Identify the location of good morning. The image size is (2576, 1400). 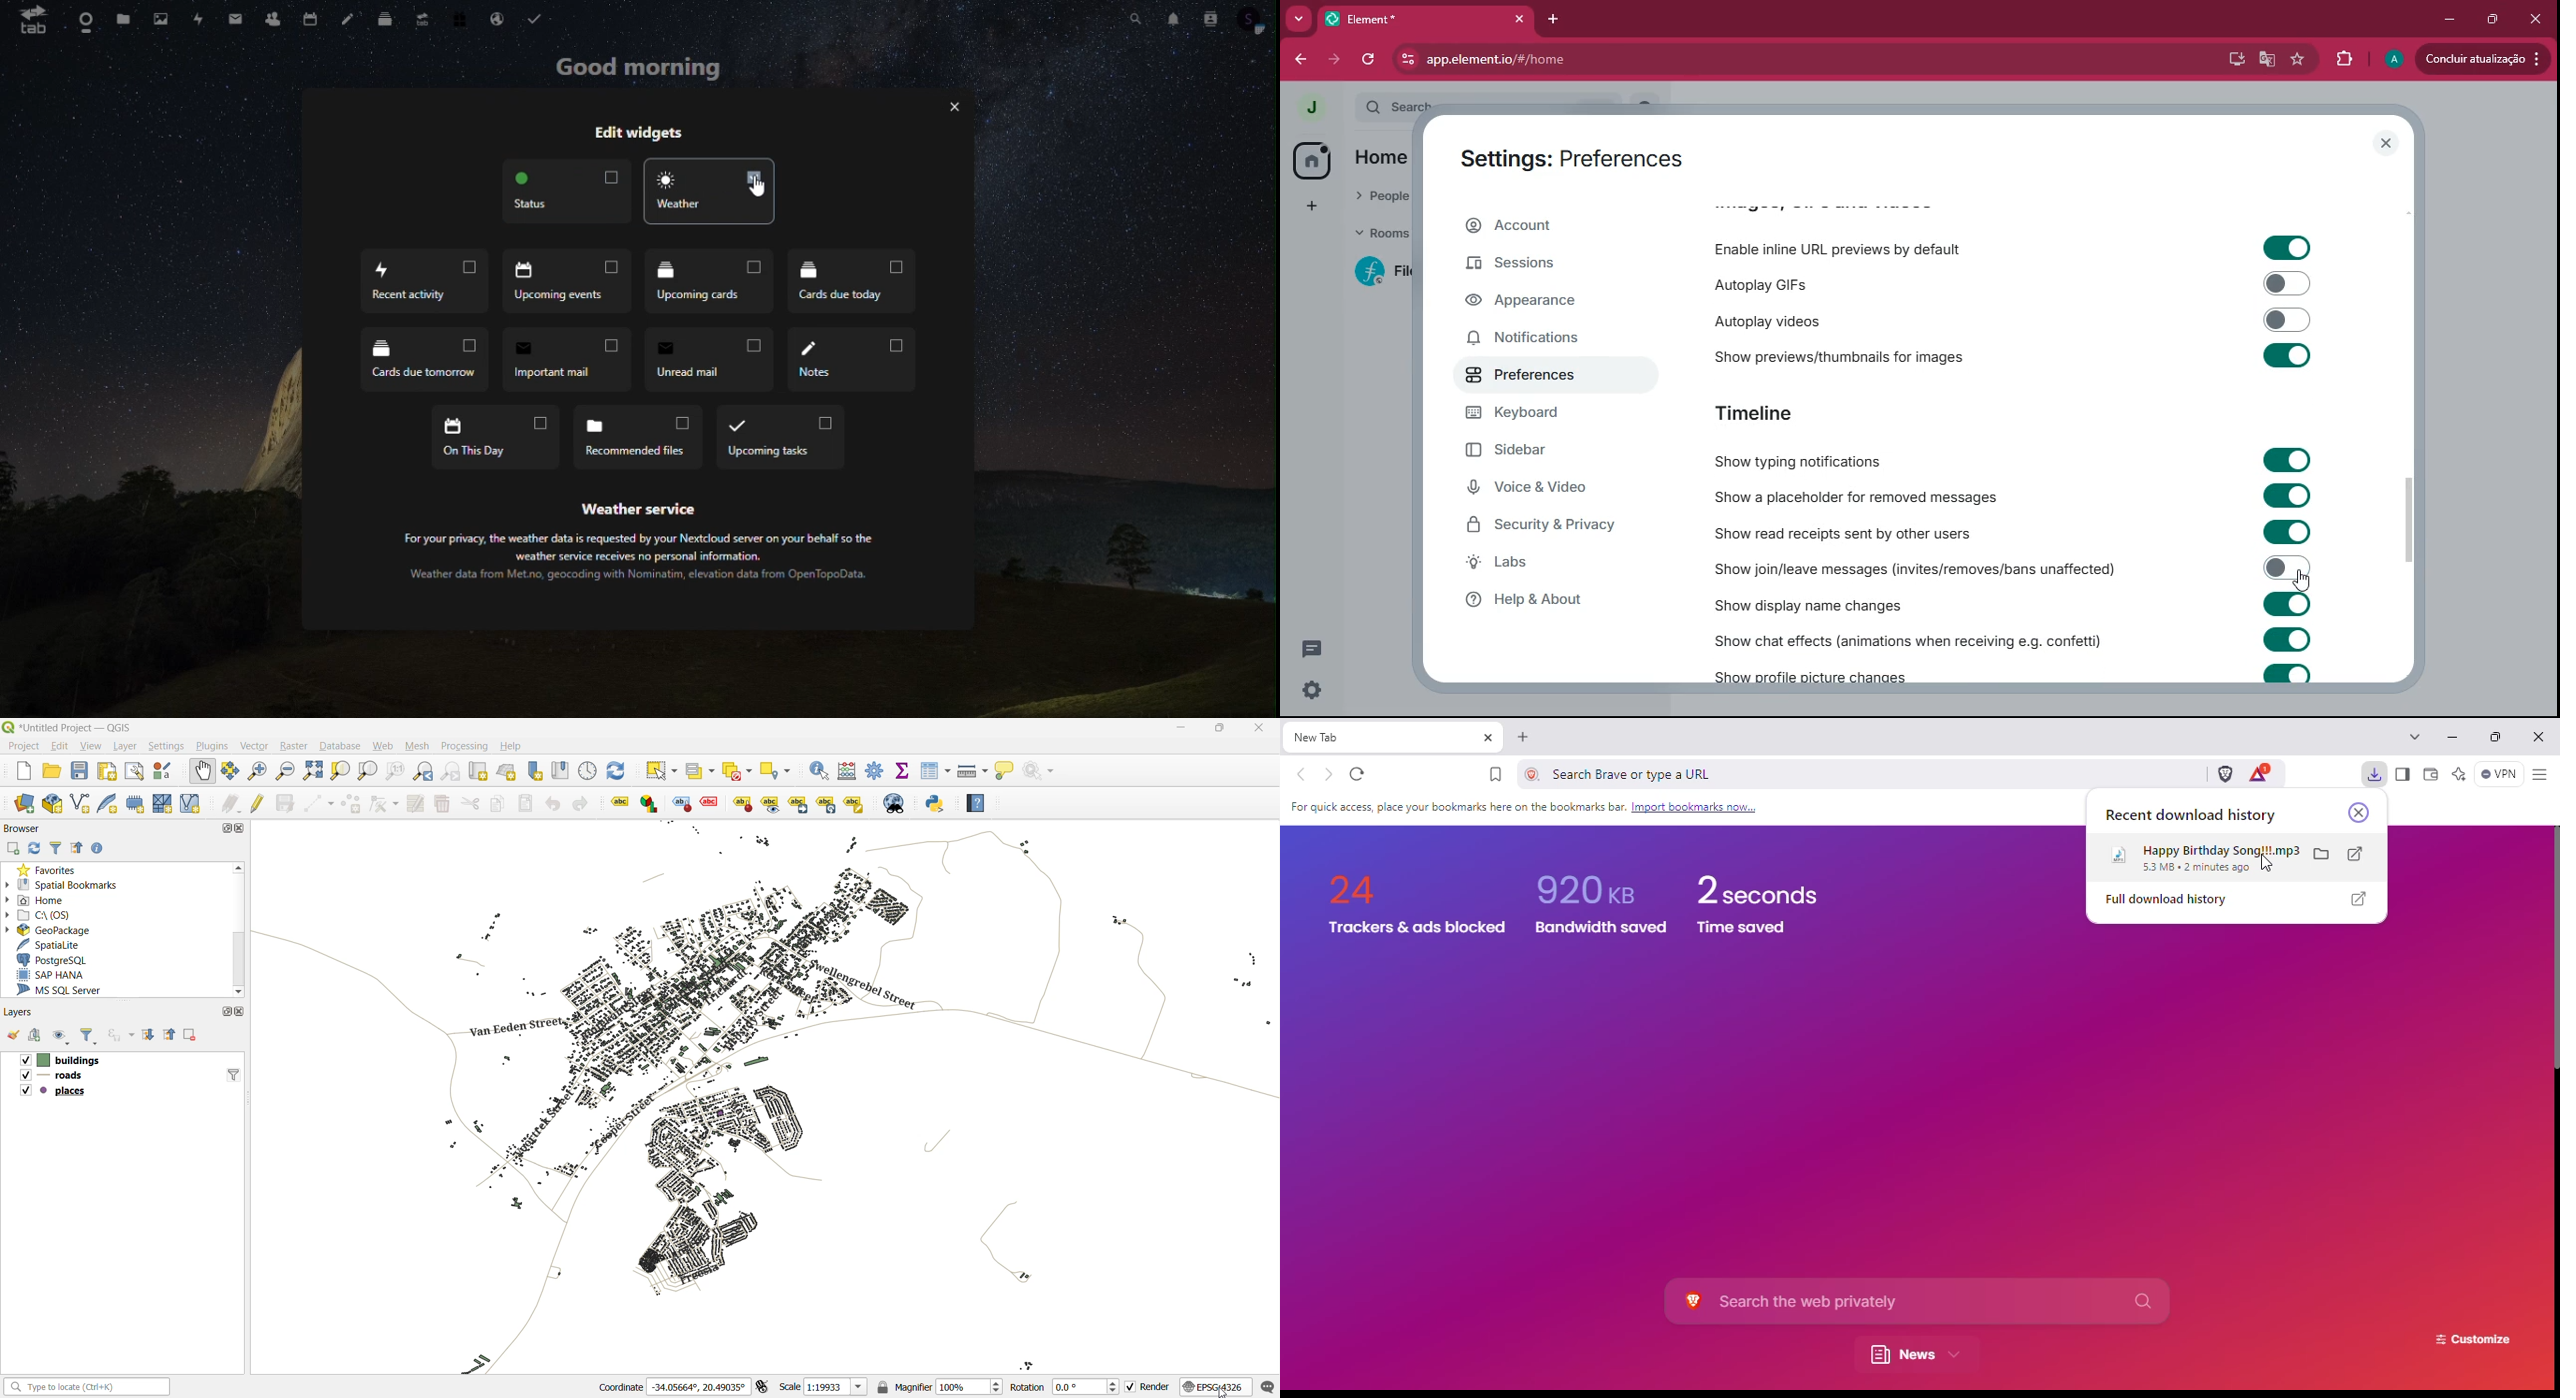
(634, 67).